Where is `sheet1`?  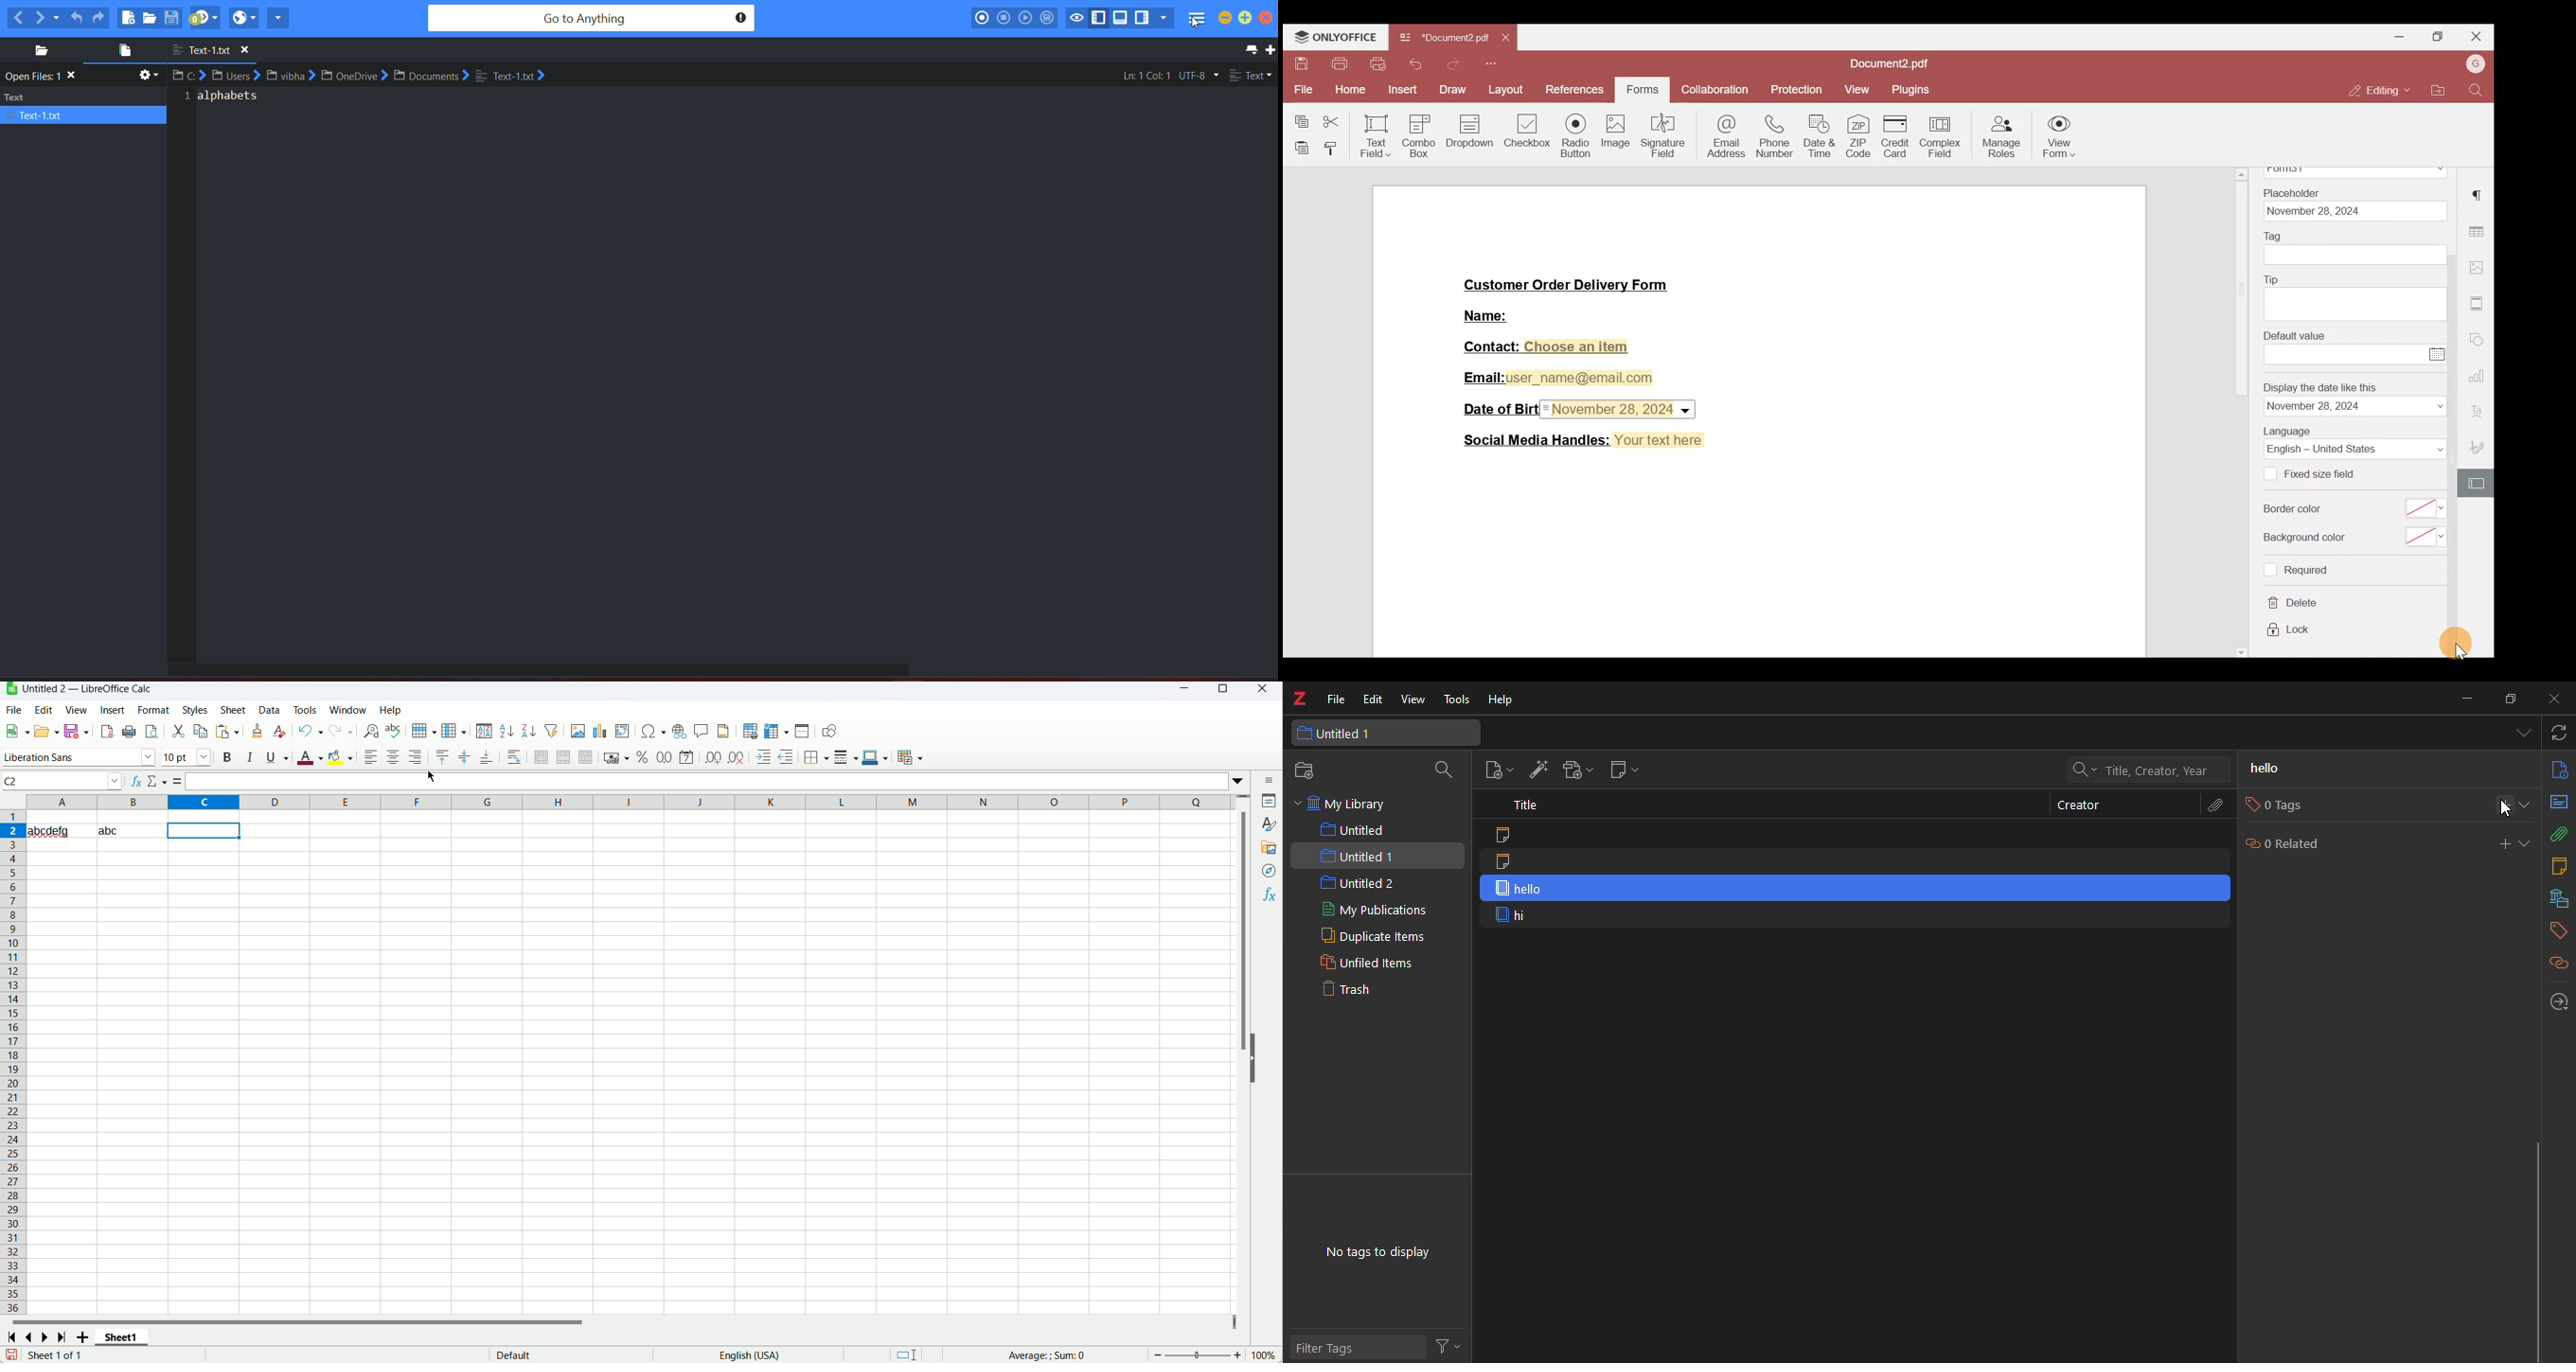 sheet1 is located at coordinates (119, 1338).